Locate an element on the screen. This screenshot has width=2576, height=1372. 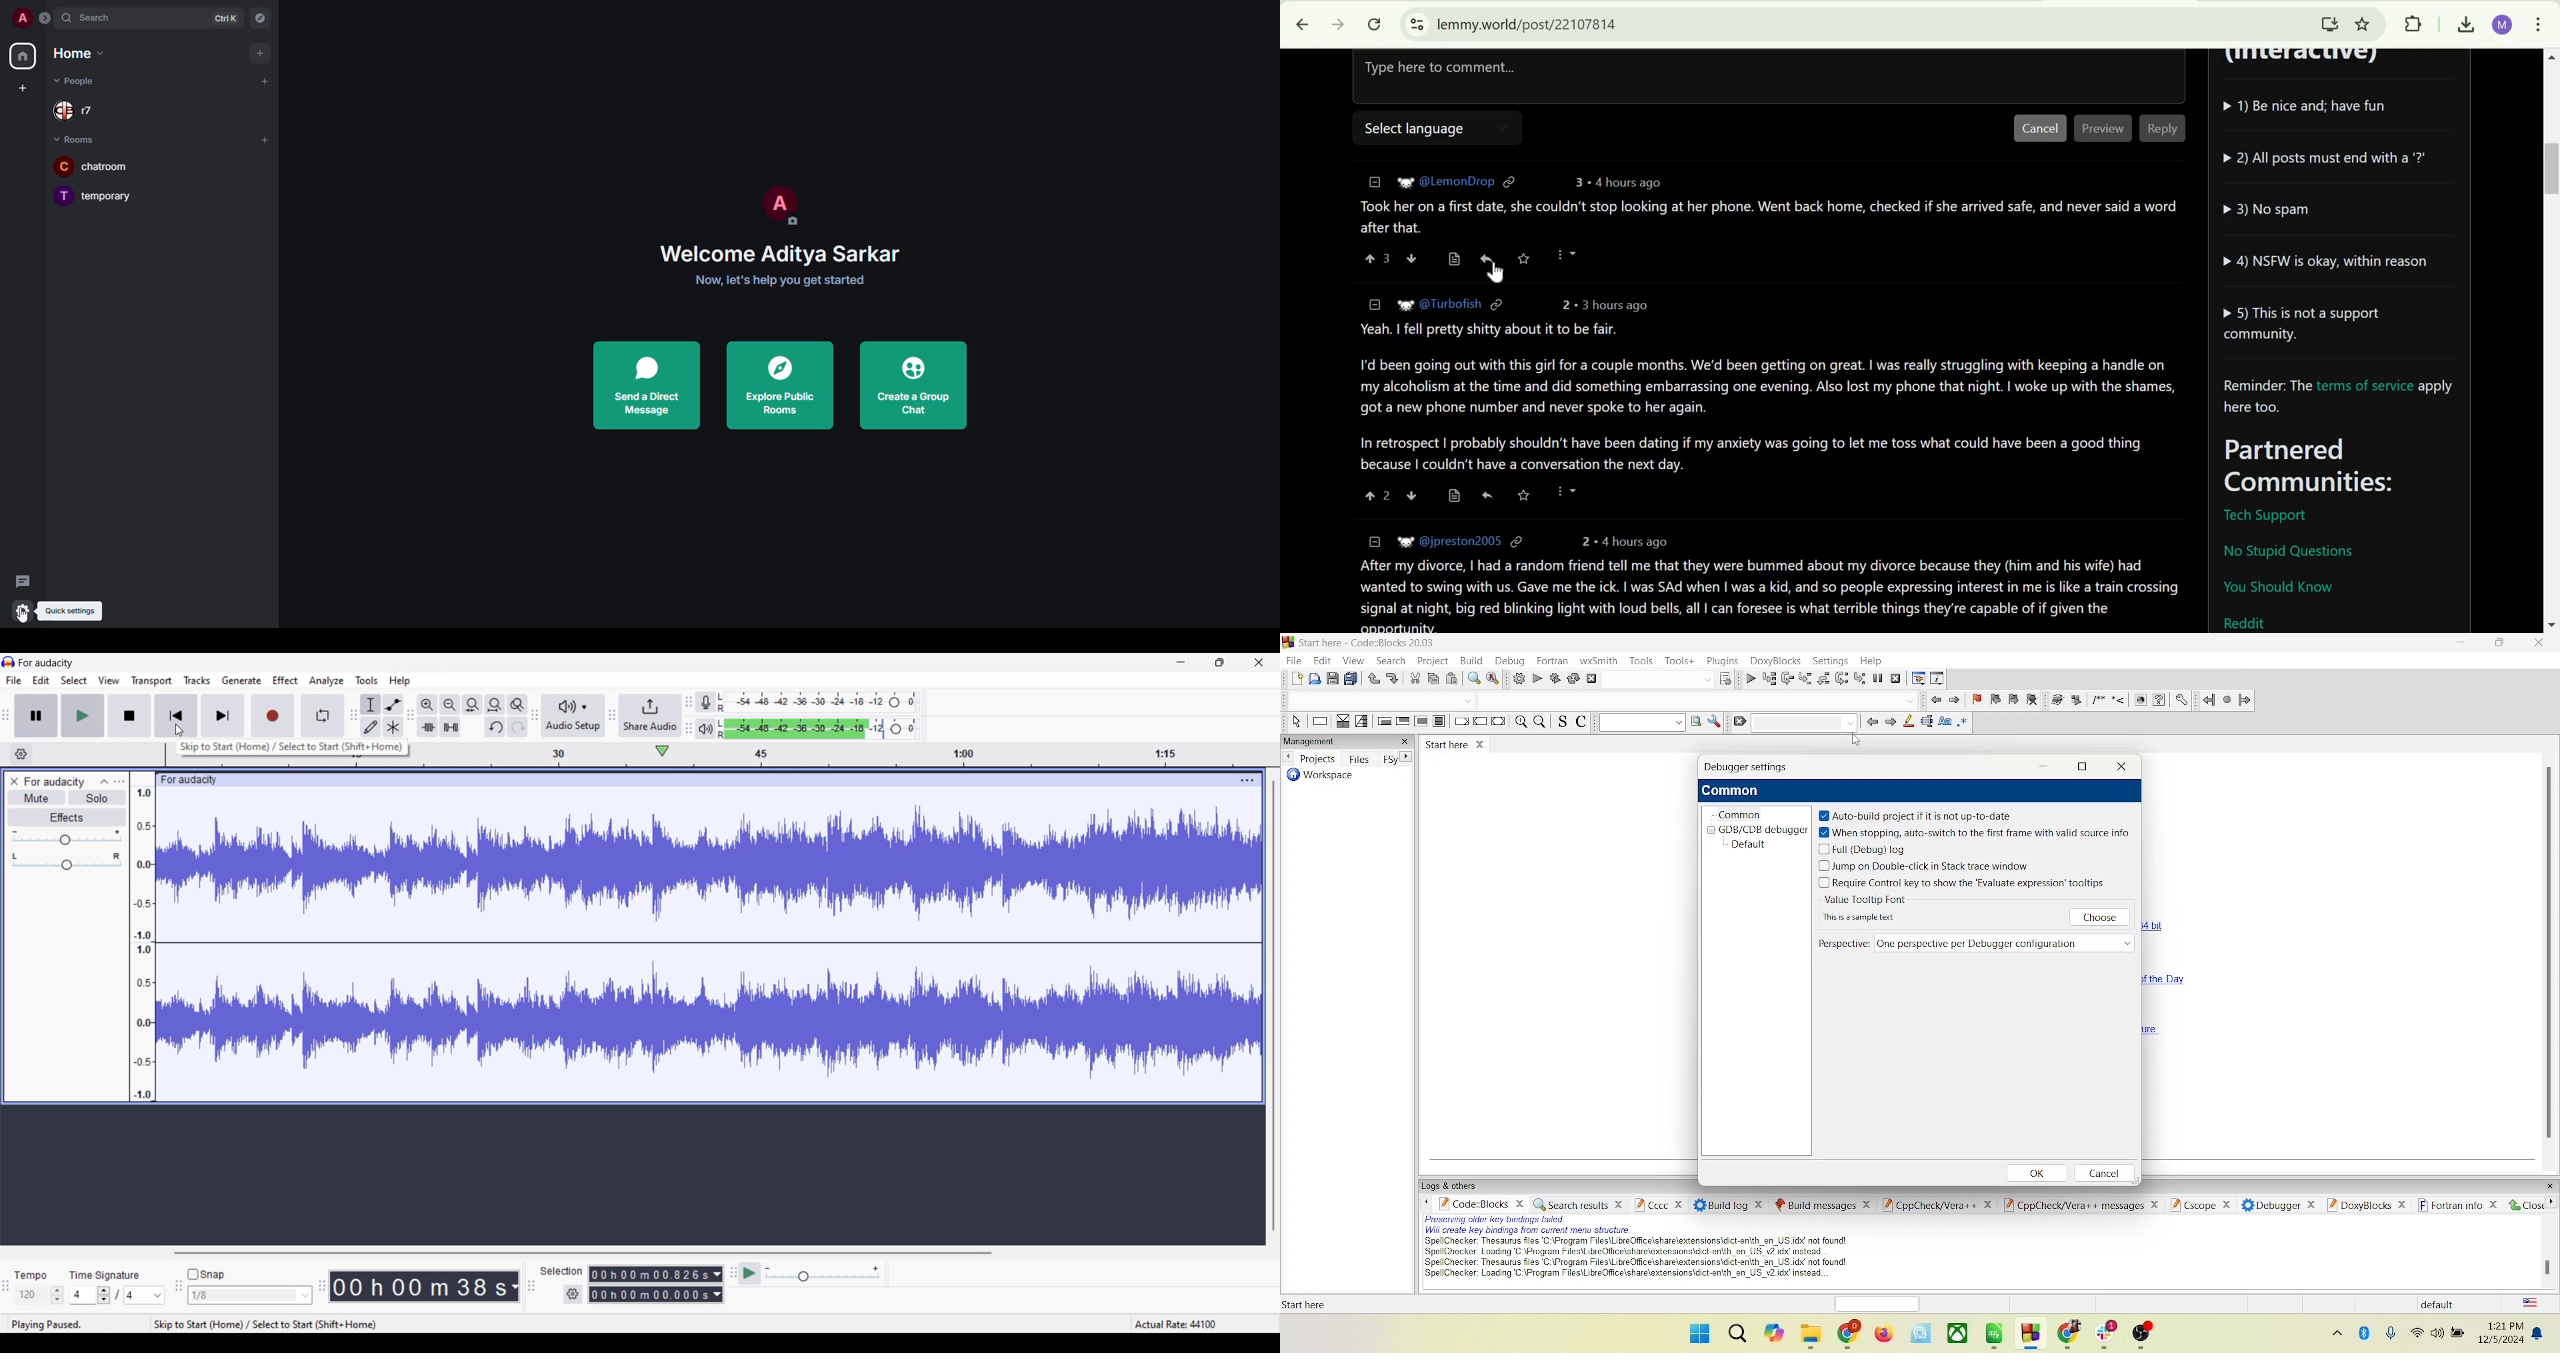
home is located at coordinates (23, 56).